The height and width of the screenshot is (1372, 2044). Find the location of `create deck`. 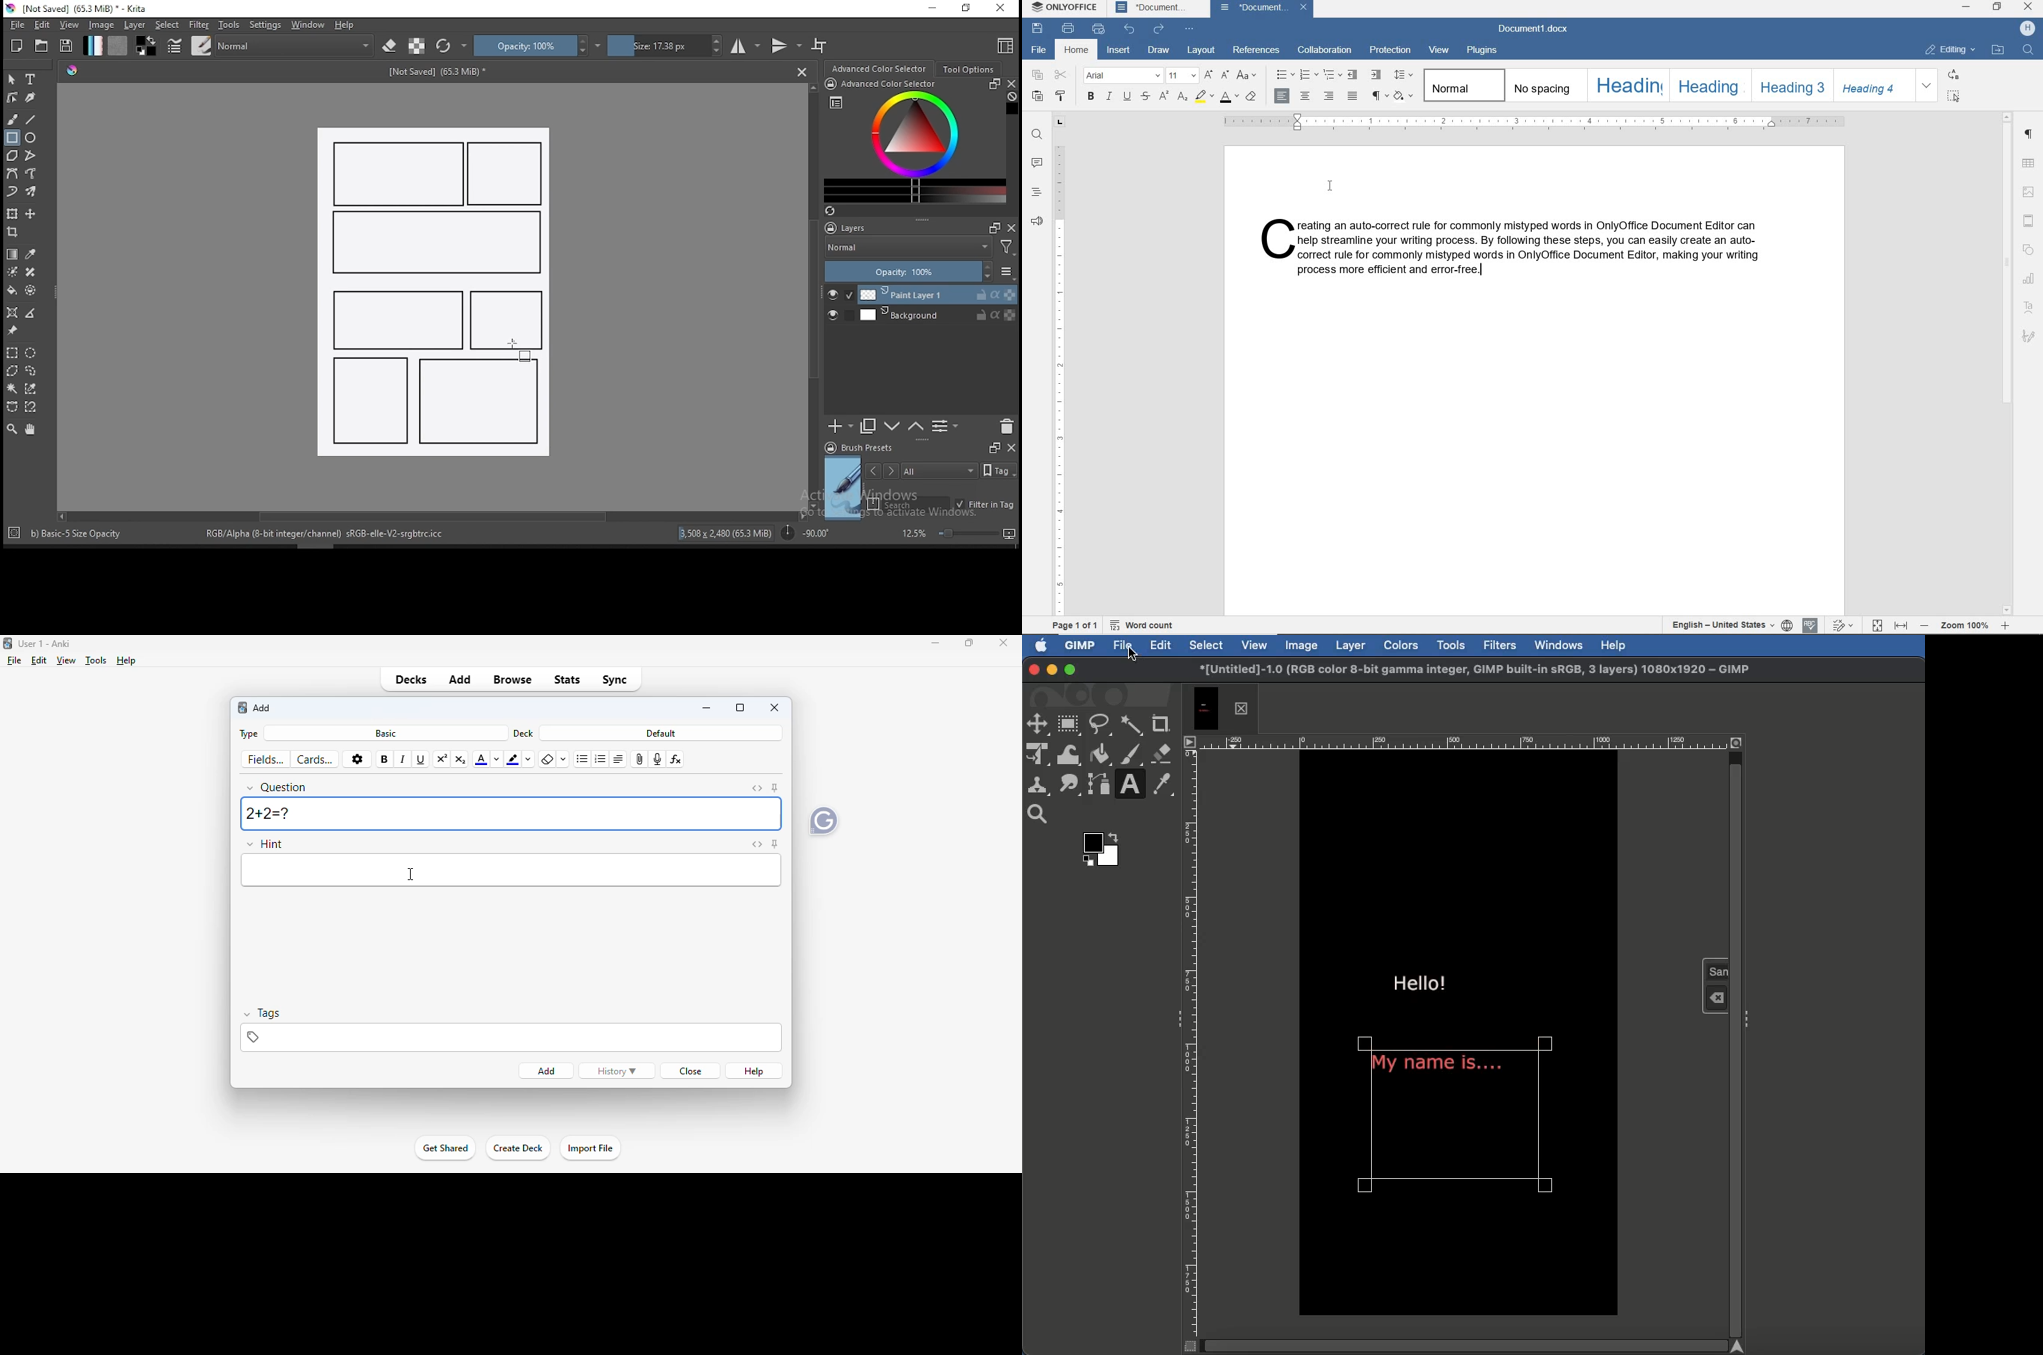

create deck is located at coordinates (518, 1149).